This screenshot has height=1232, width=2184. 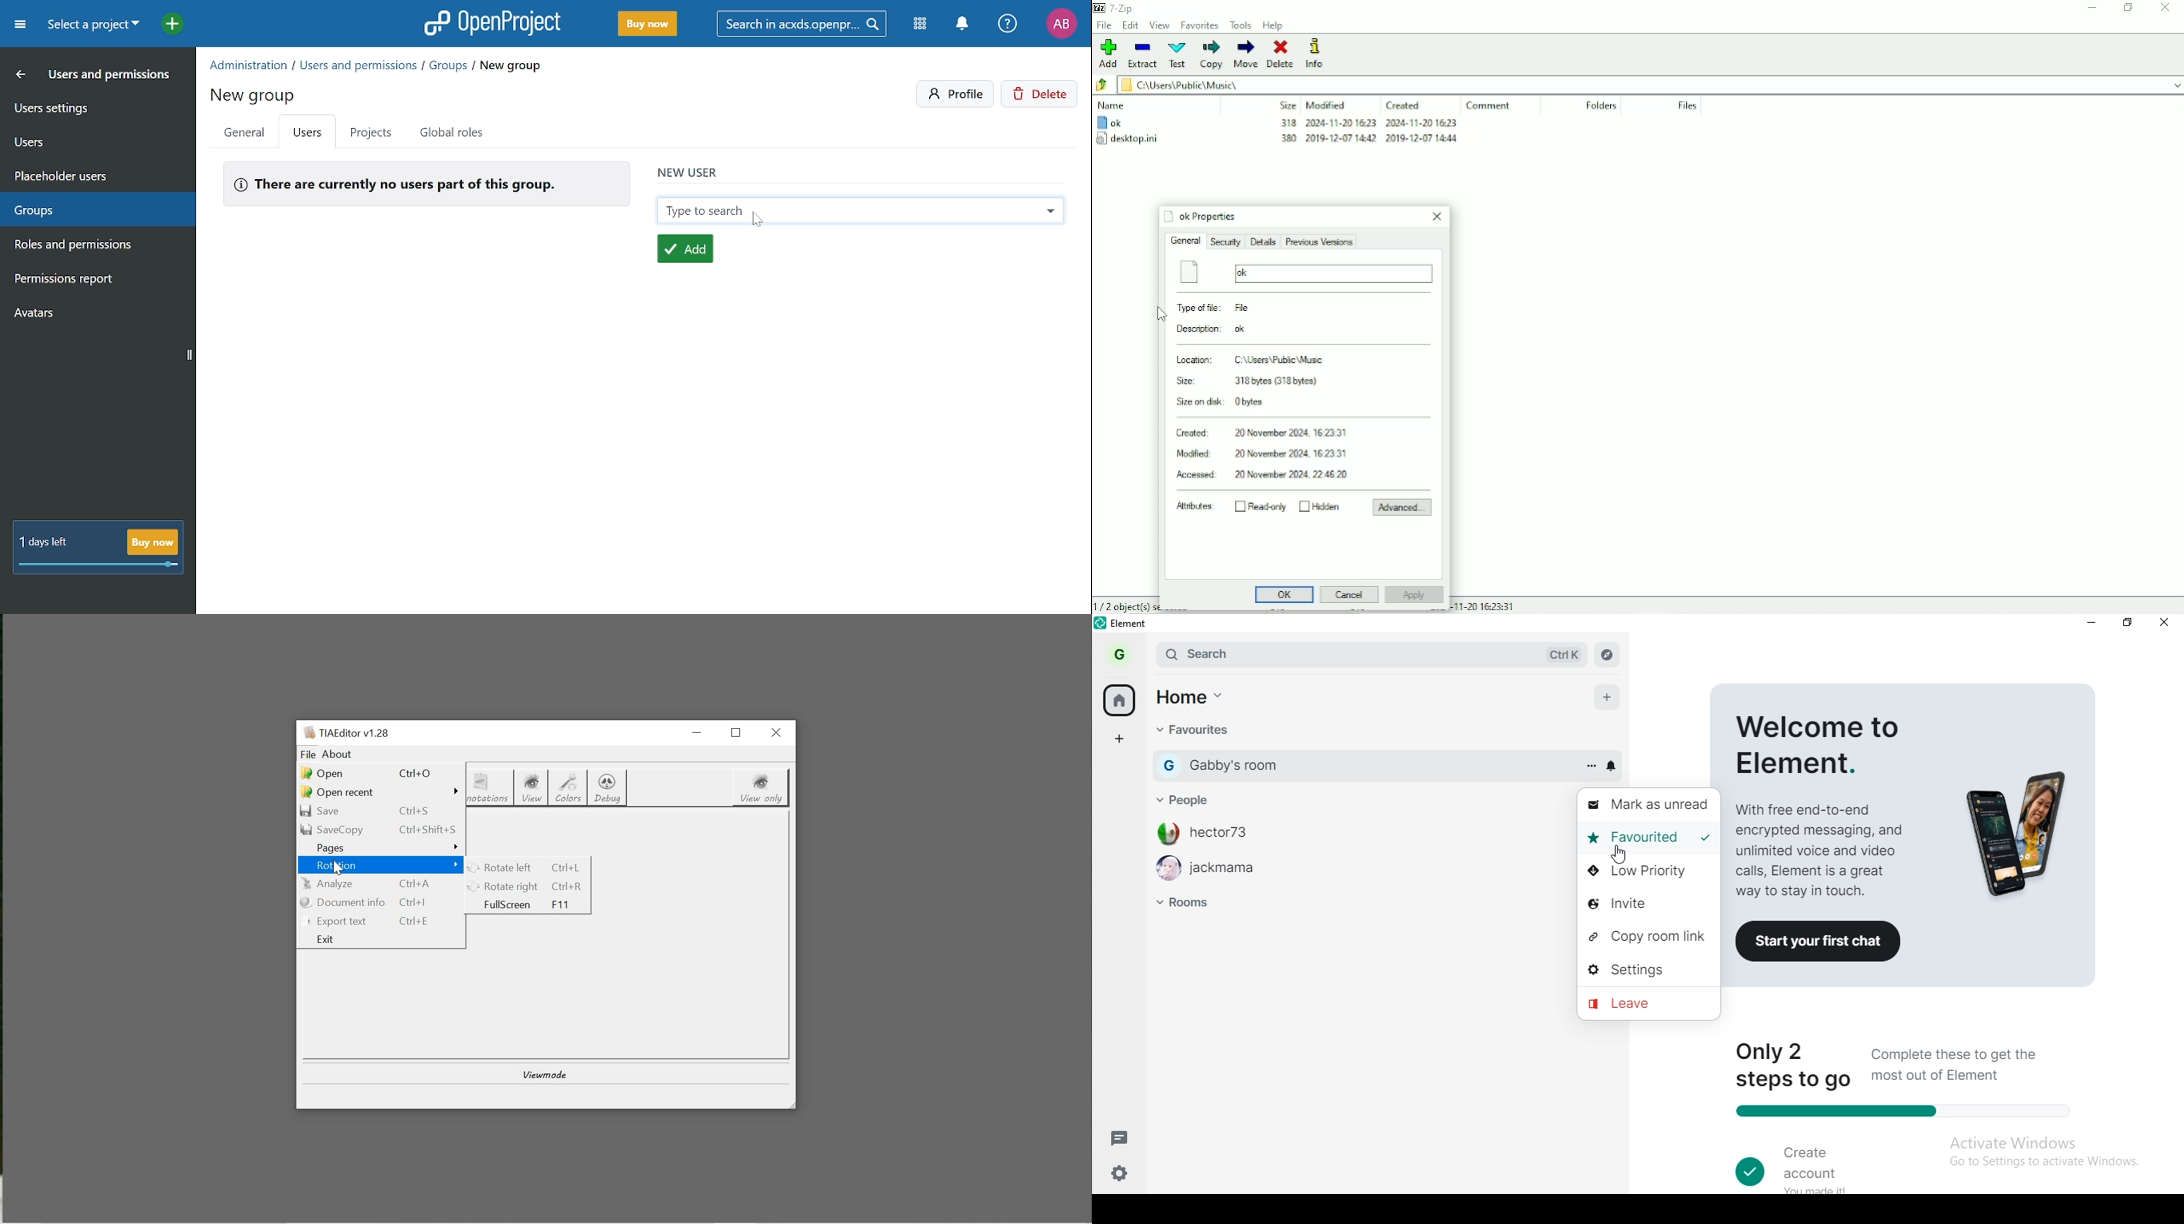 I want to click on ok, so click(x=1307, y=272).